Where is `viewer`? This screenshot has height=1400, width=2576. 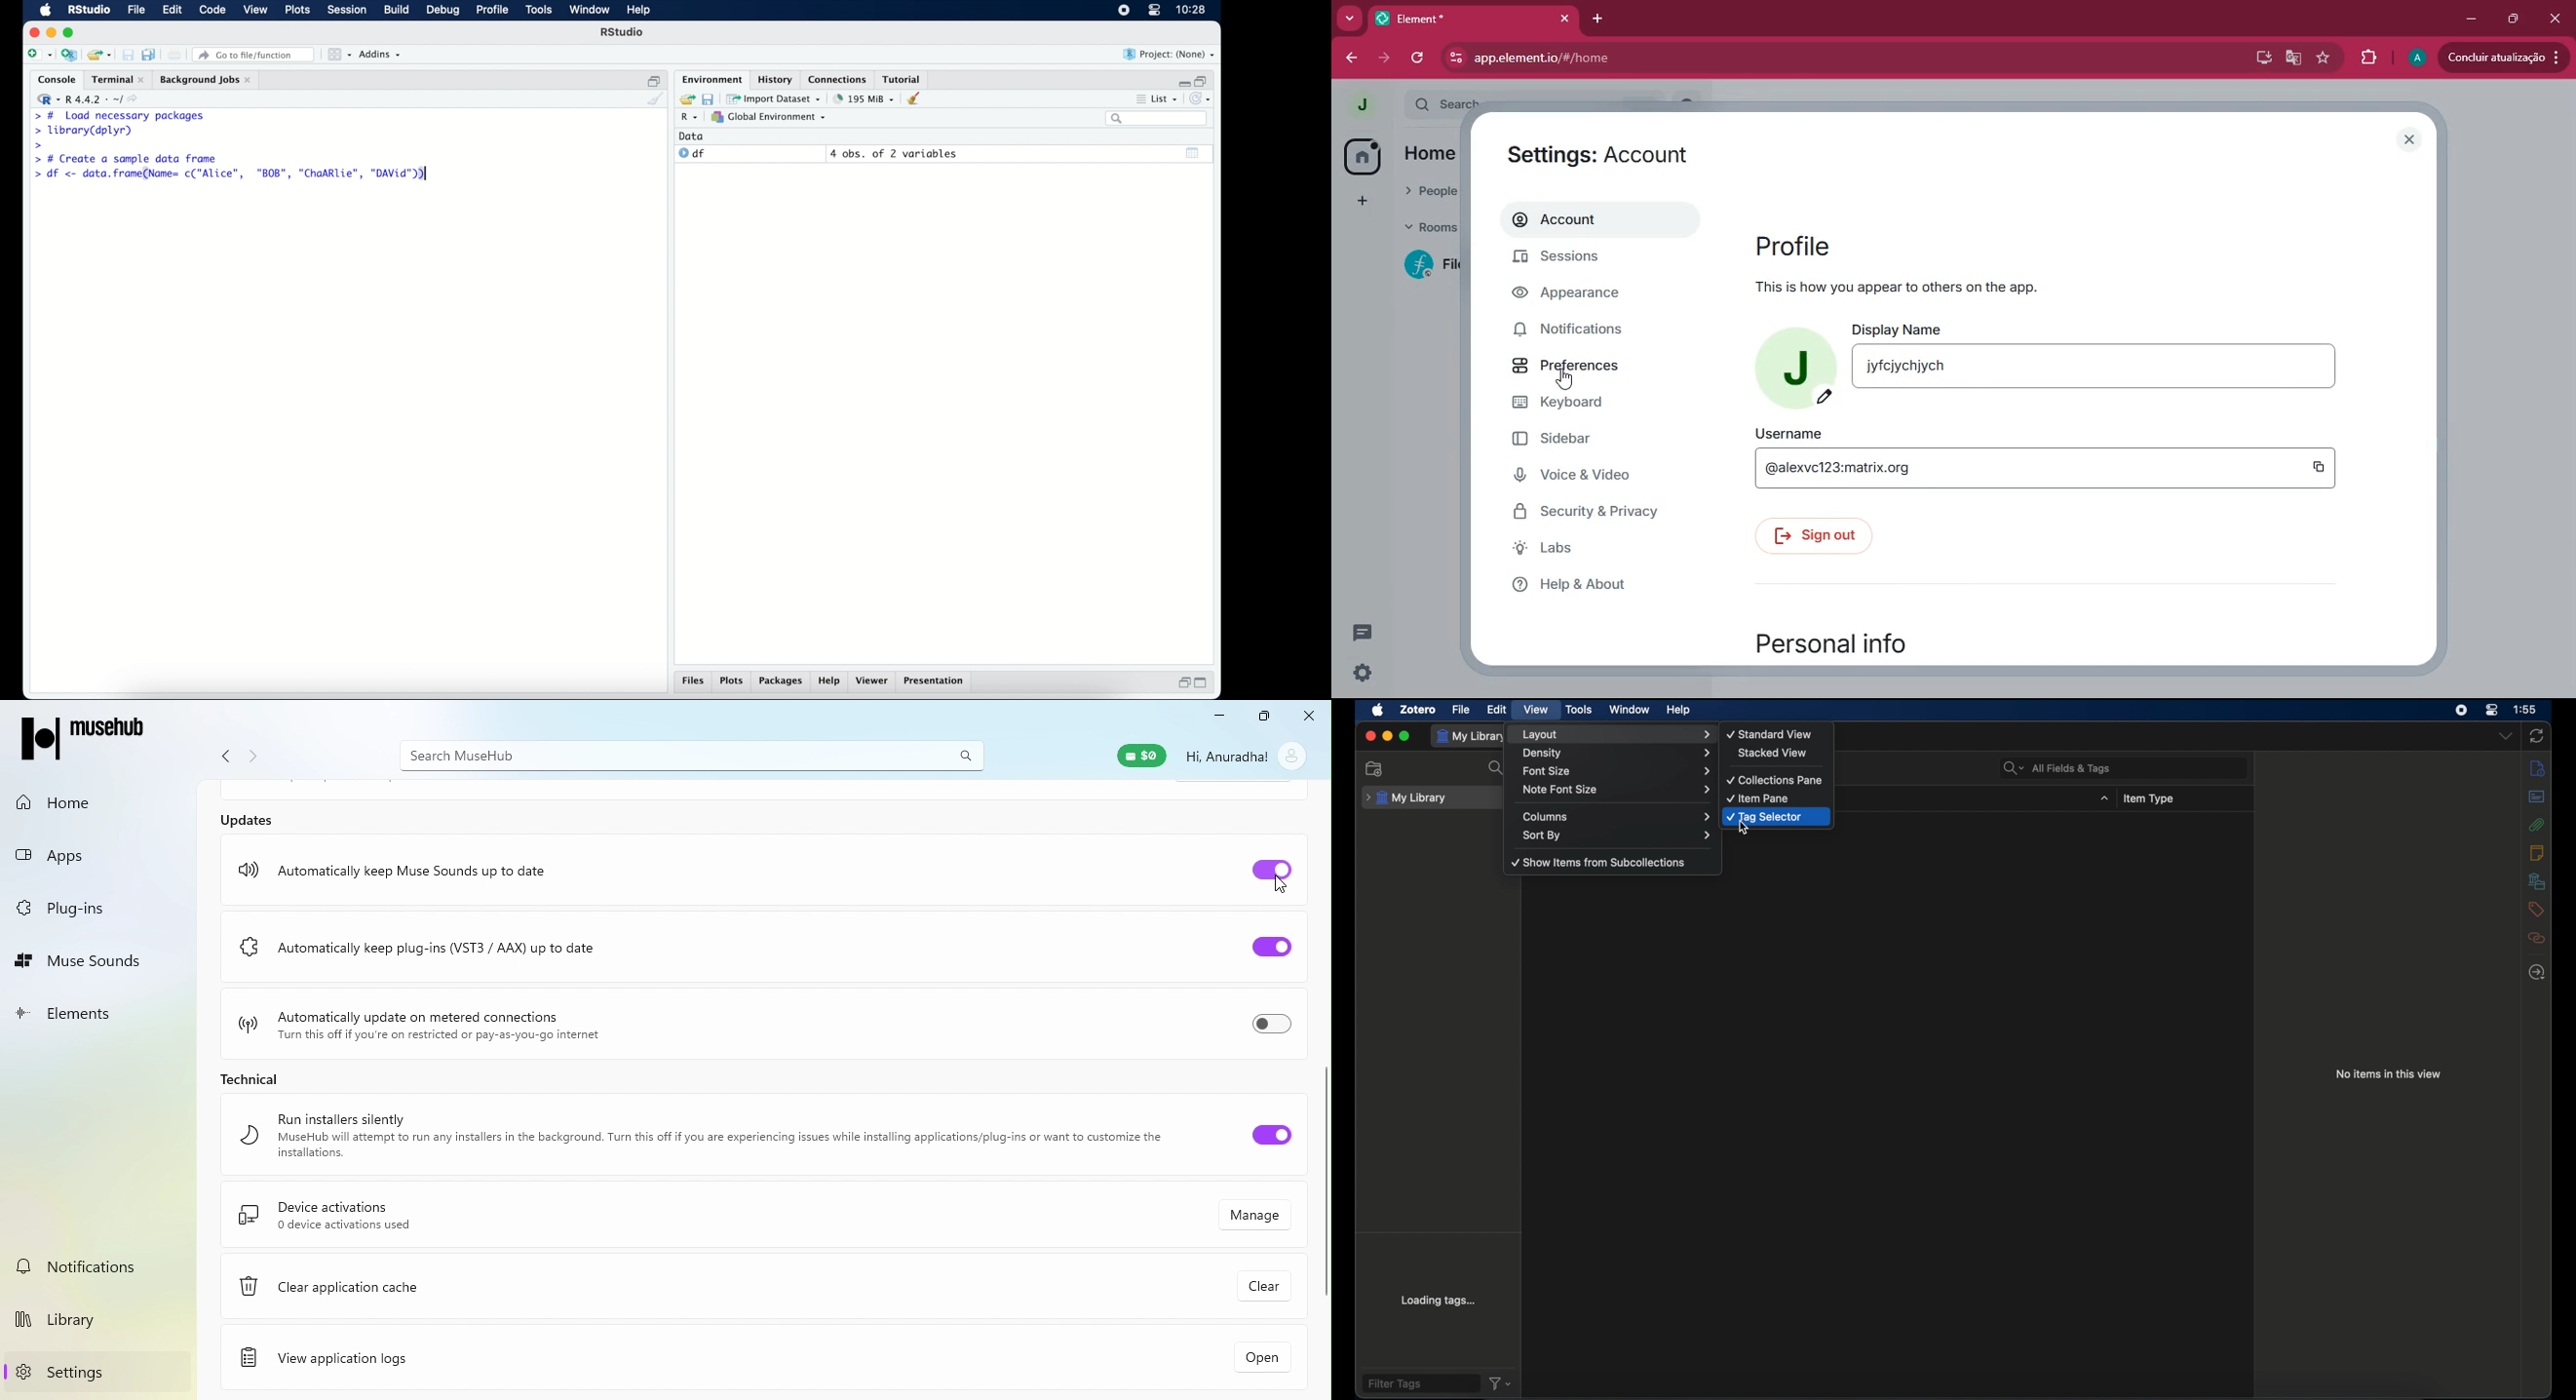
viewer is located at coordinates (875, 682).